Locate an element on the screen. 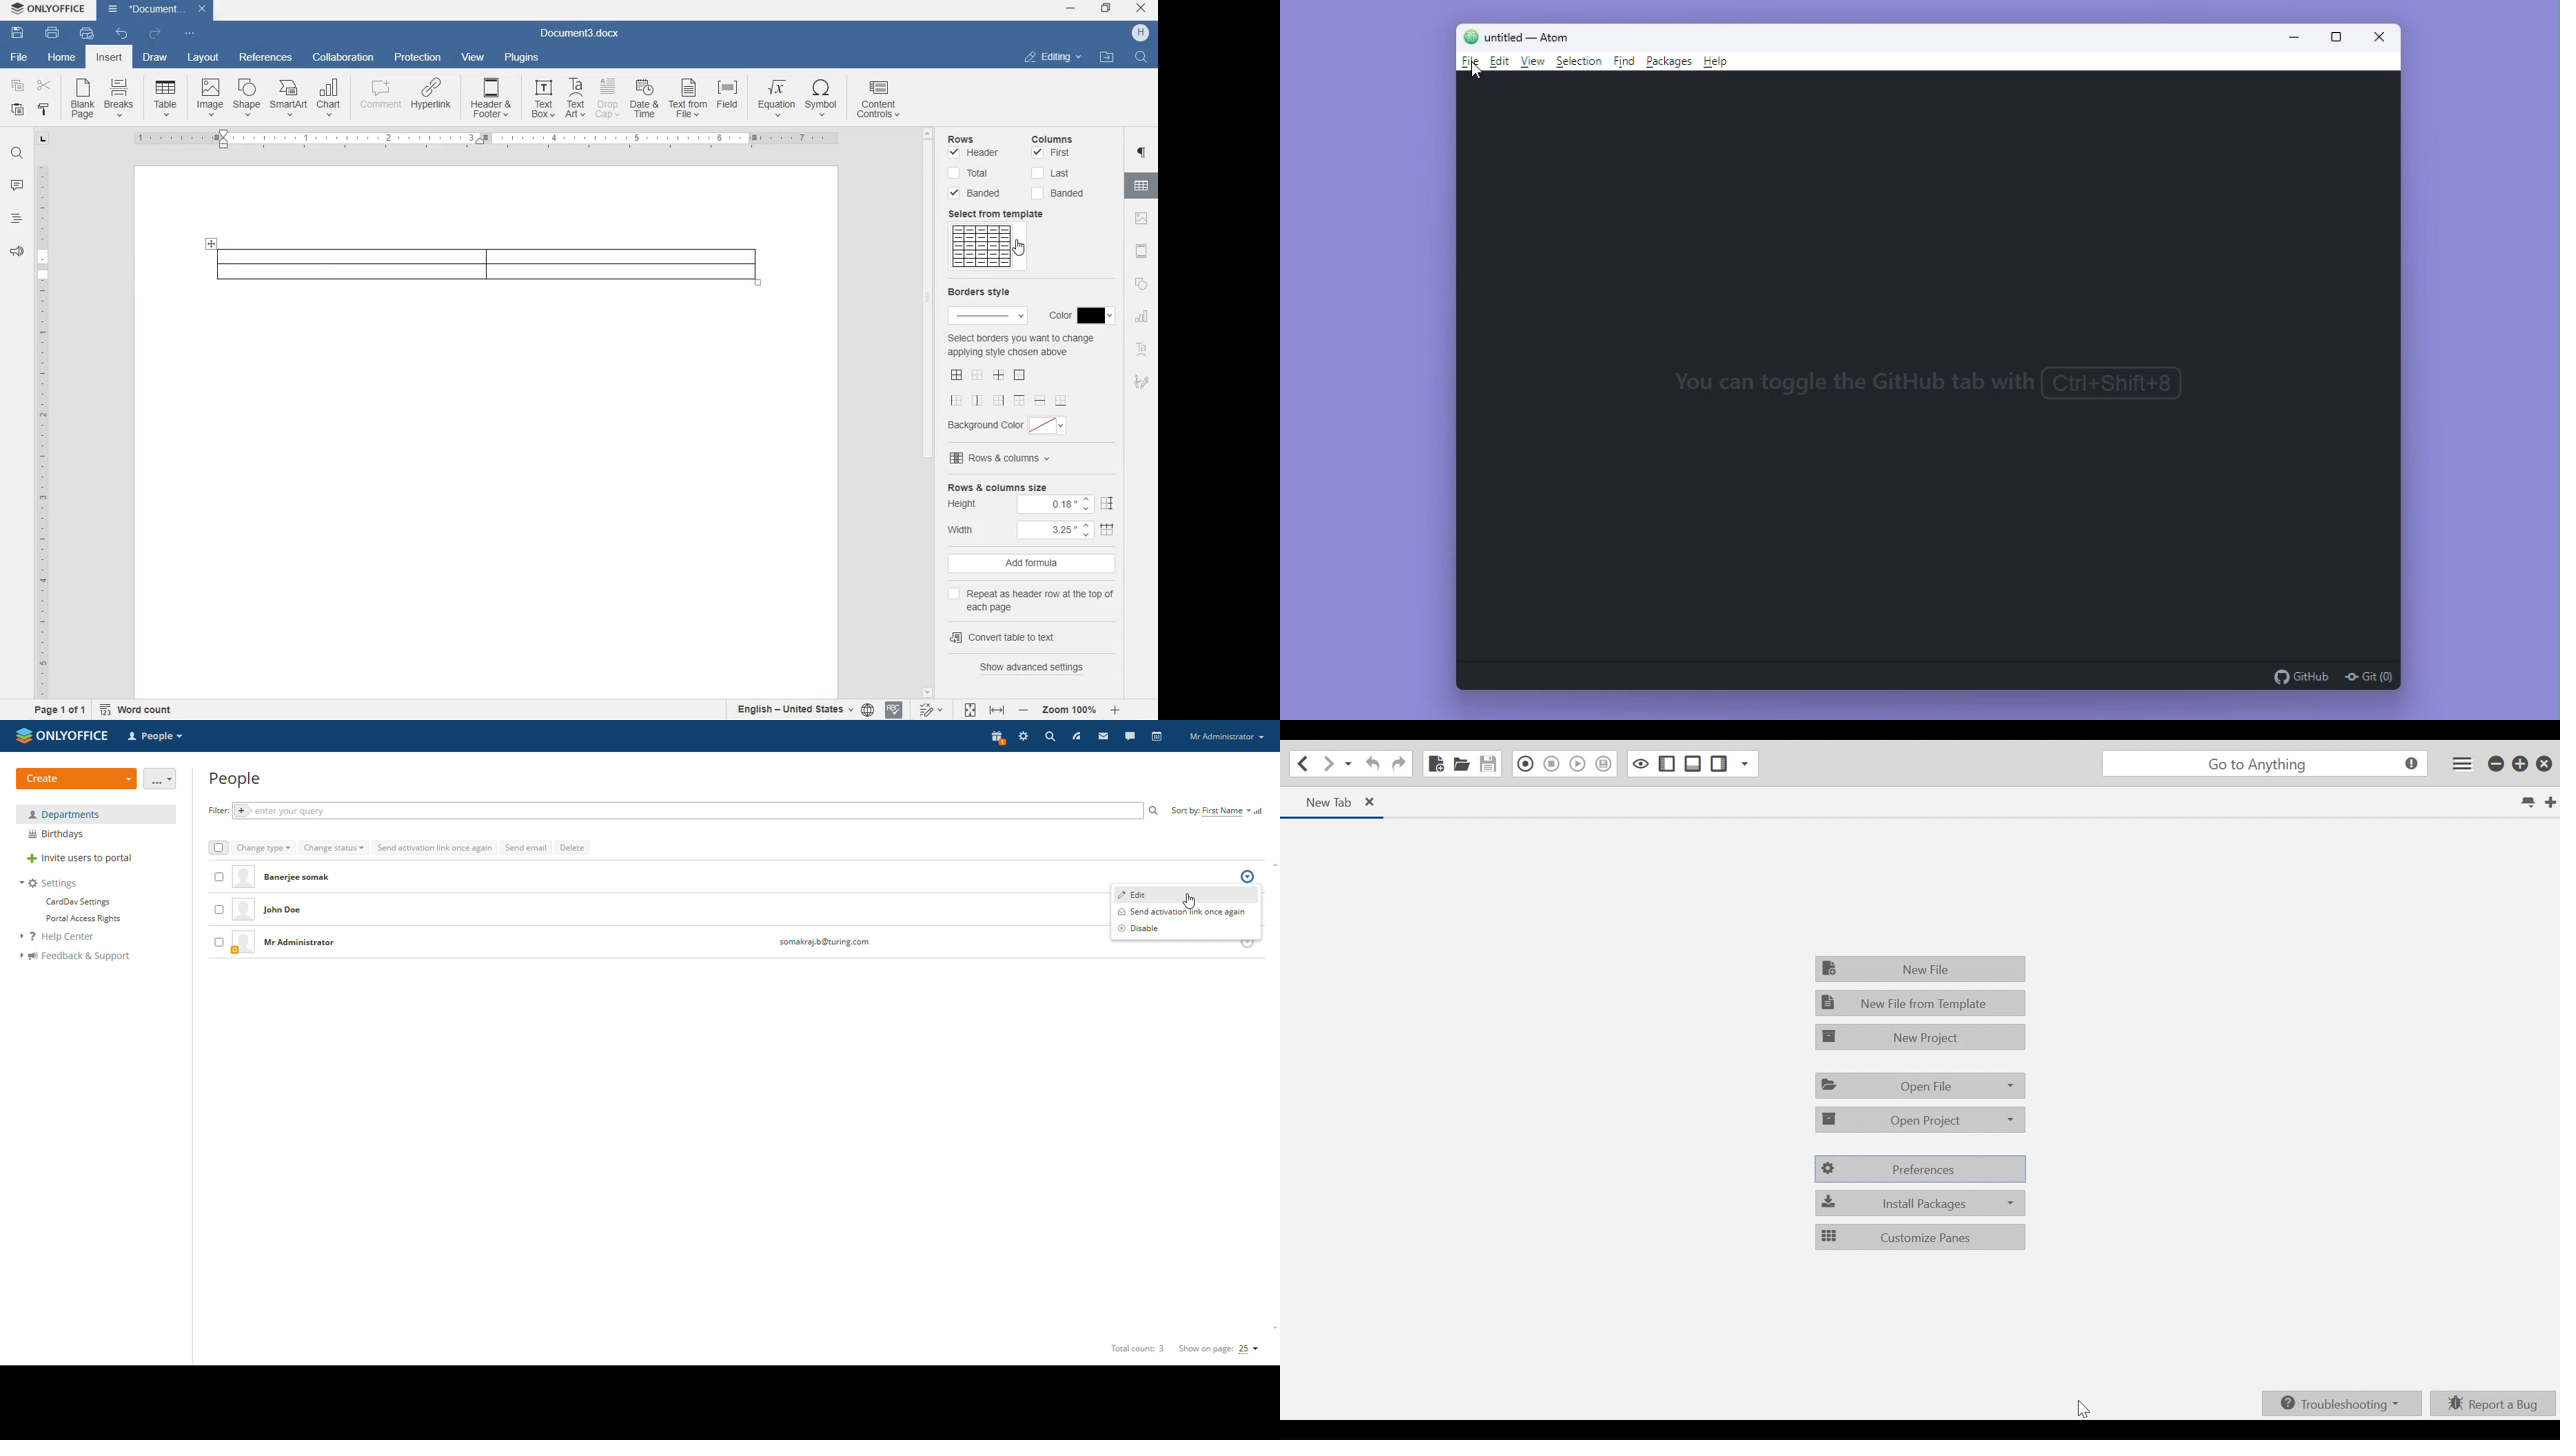  HOME is located at coordinates (63, 56).